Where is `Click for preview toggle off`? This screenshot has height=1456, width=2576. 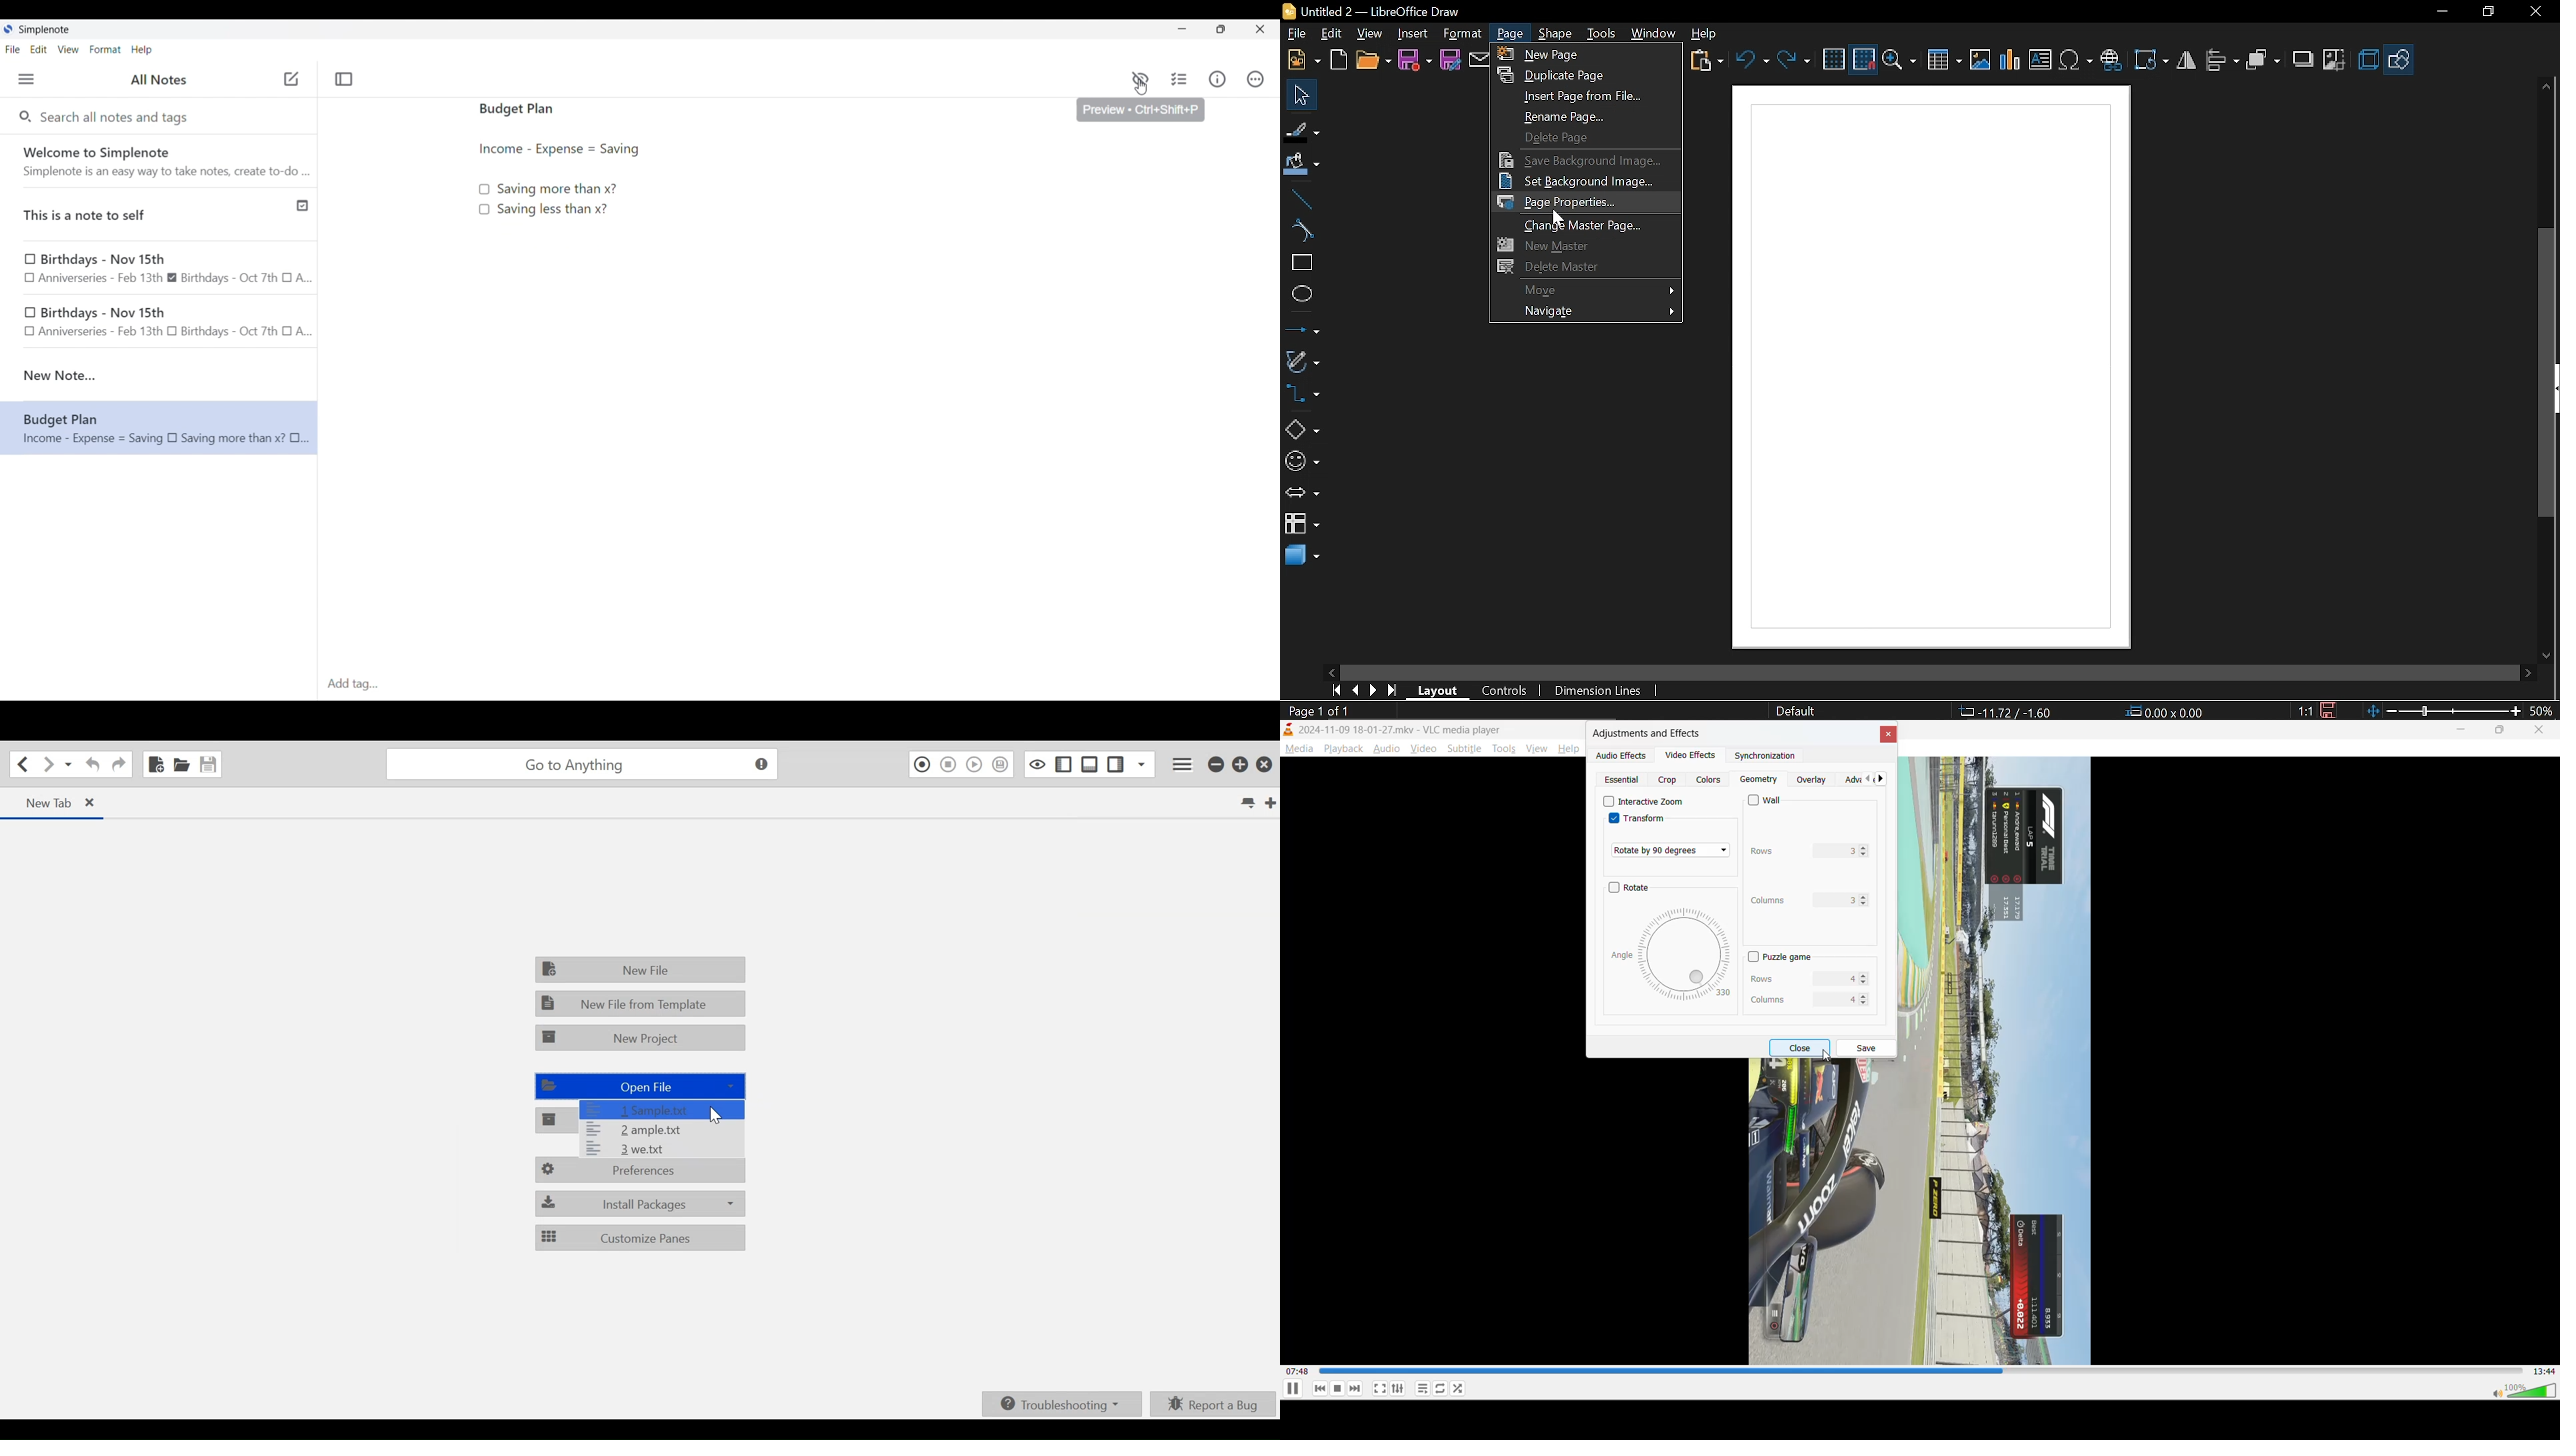 Click for preview toggle off is located at coordinates (1140, 79).